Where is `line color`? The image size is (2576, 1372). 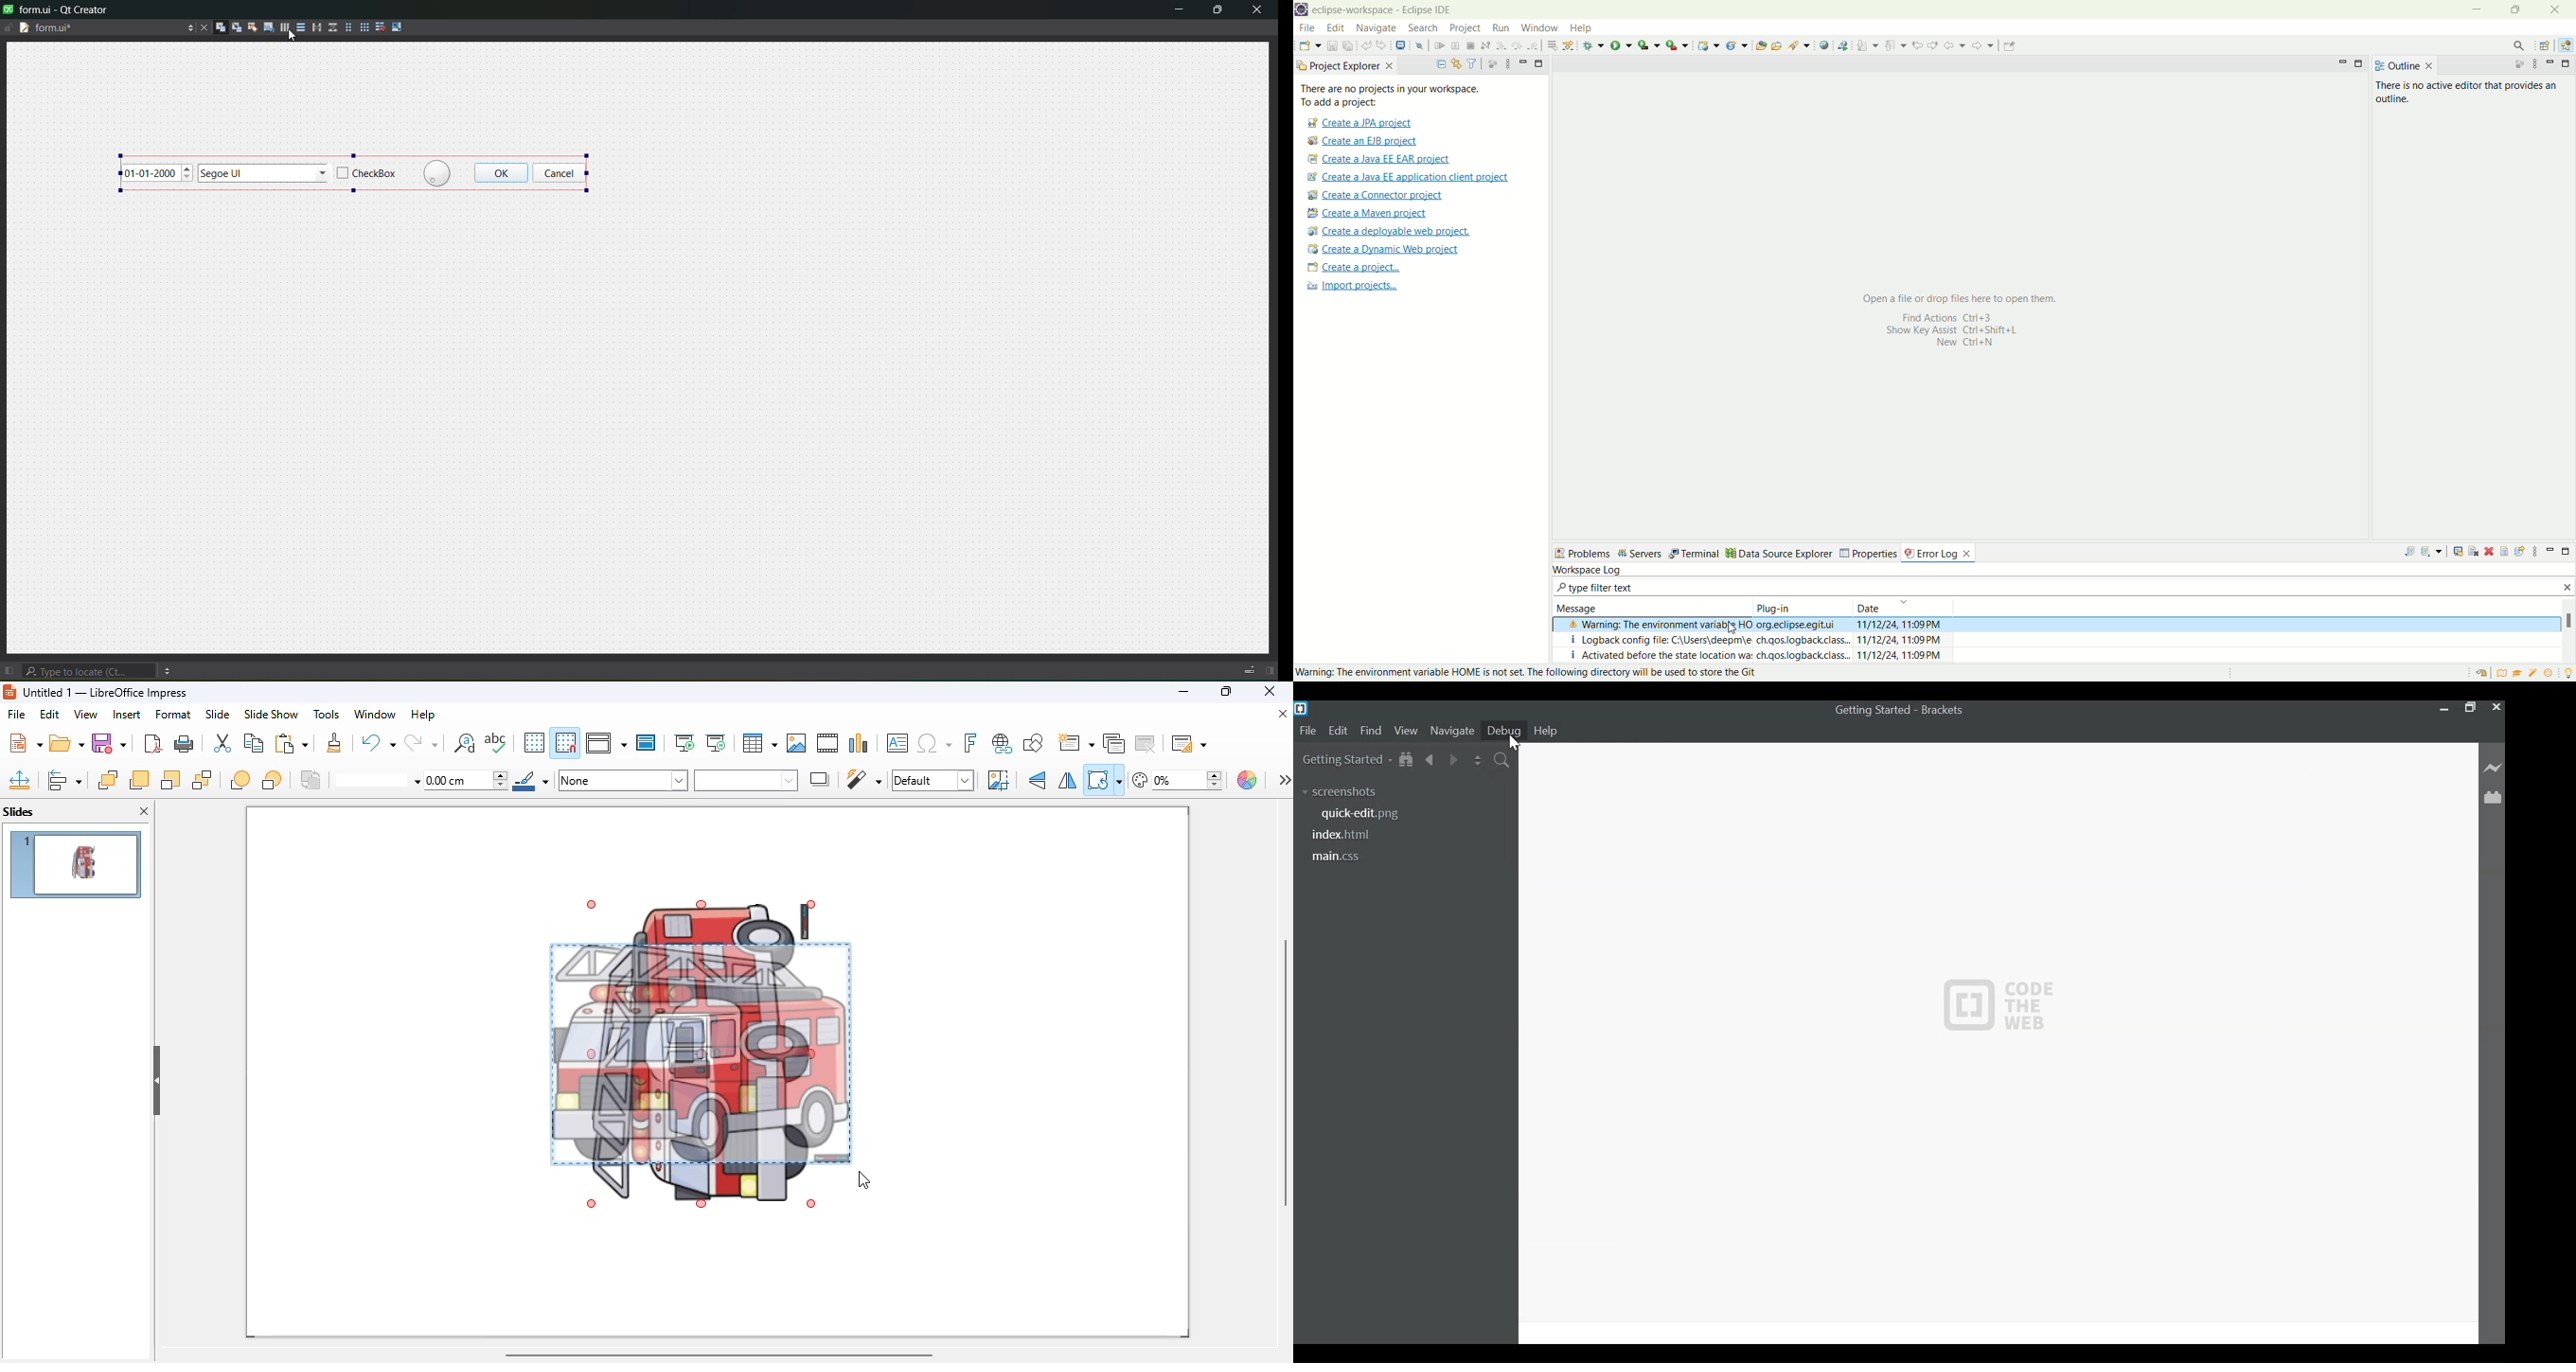
line color is located at coordinates (531, 780).